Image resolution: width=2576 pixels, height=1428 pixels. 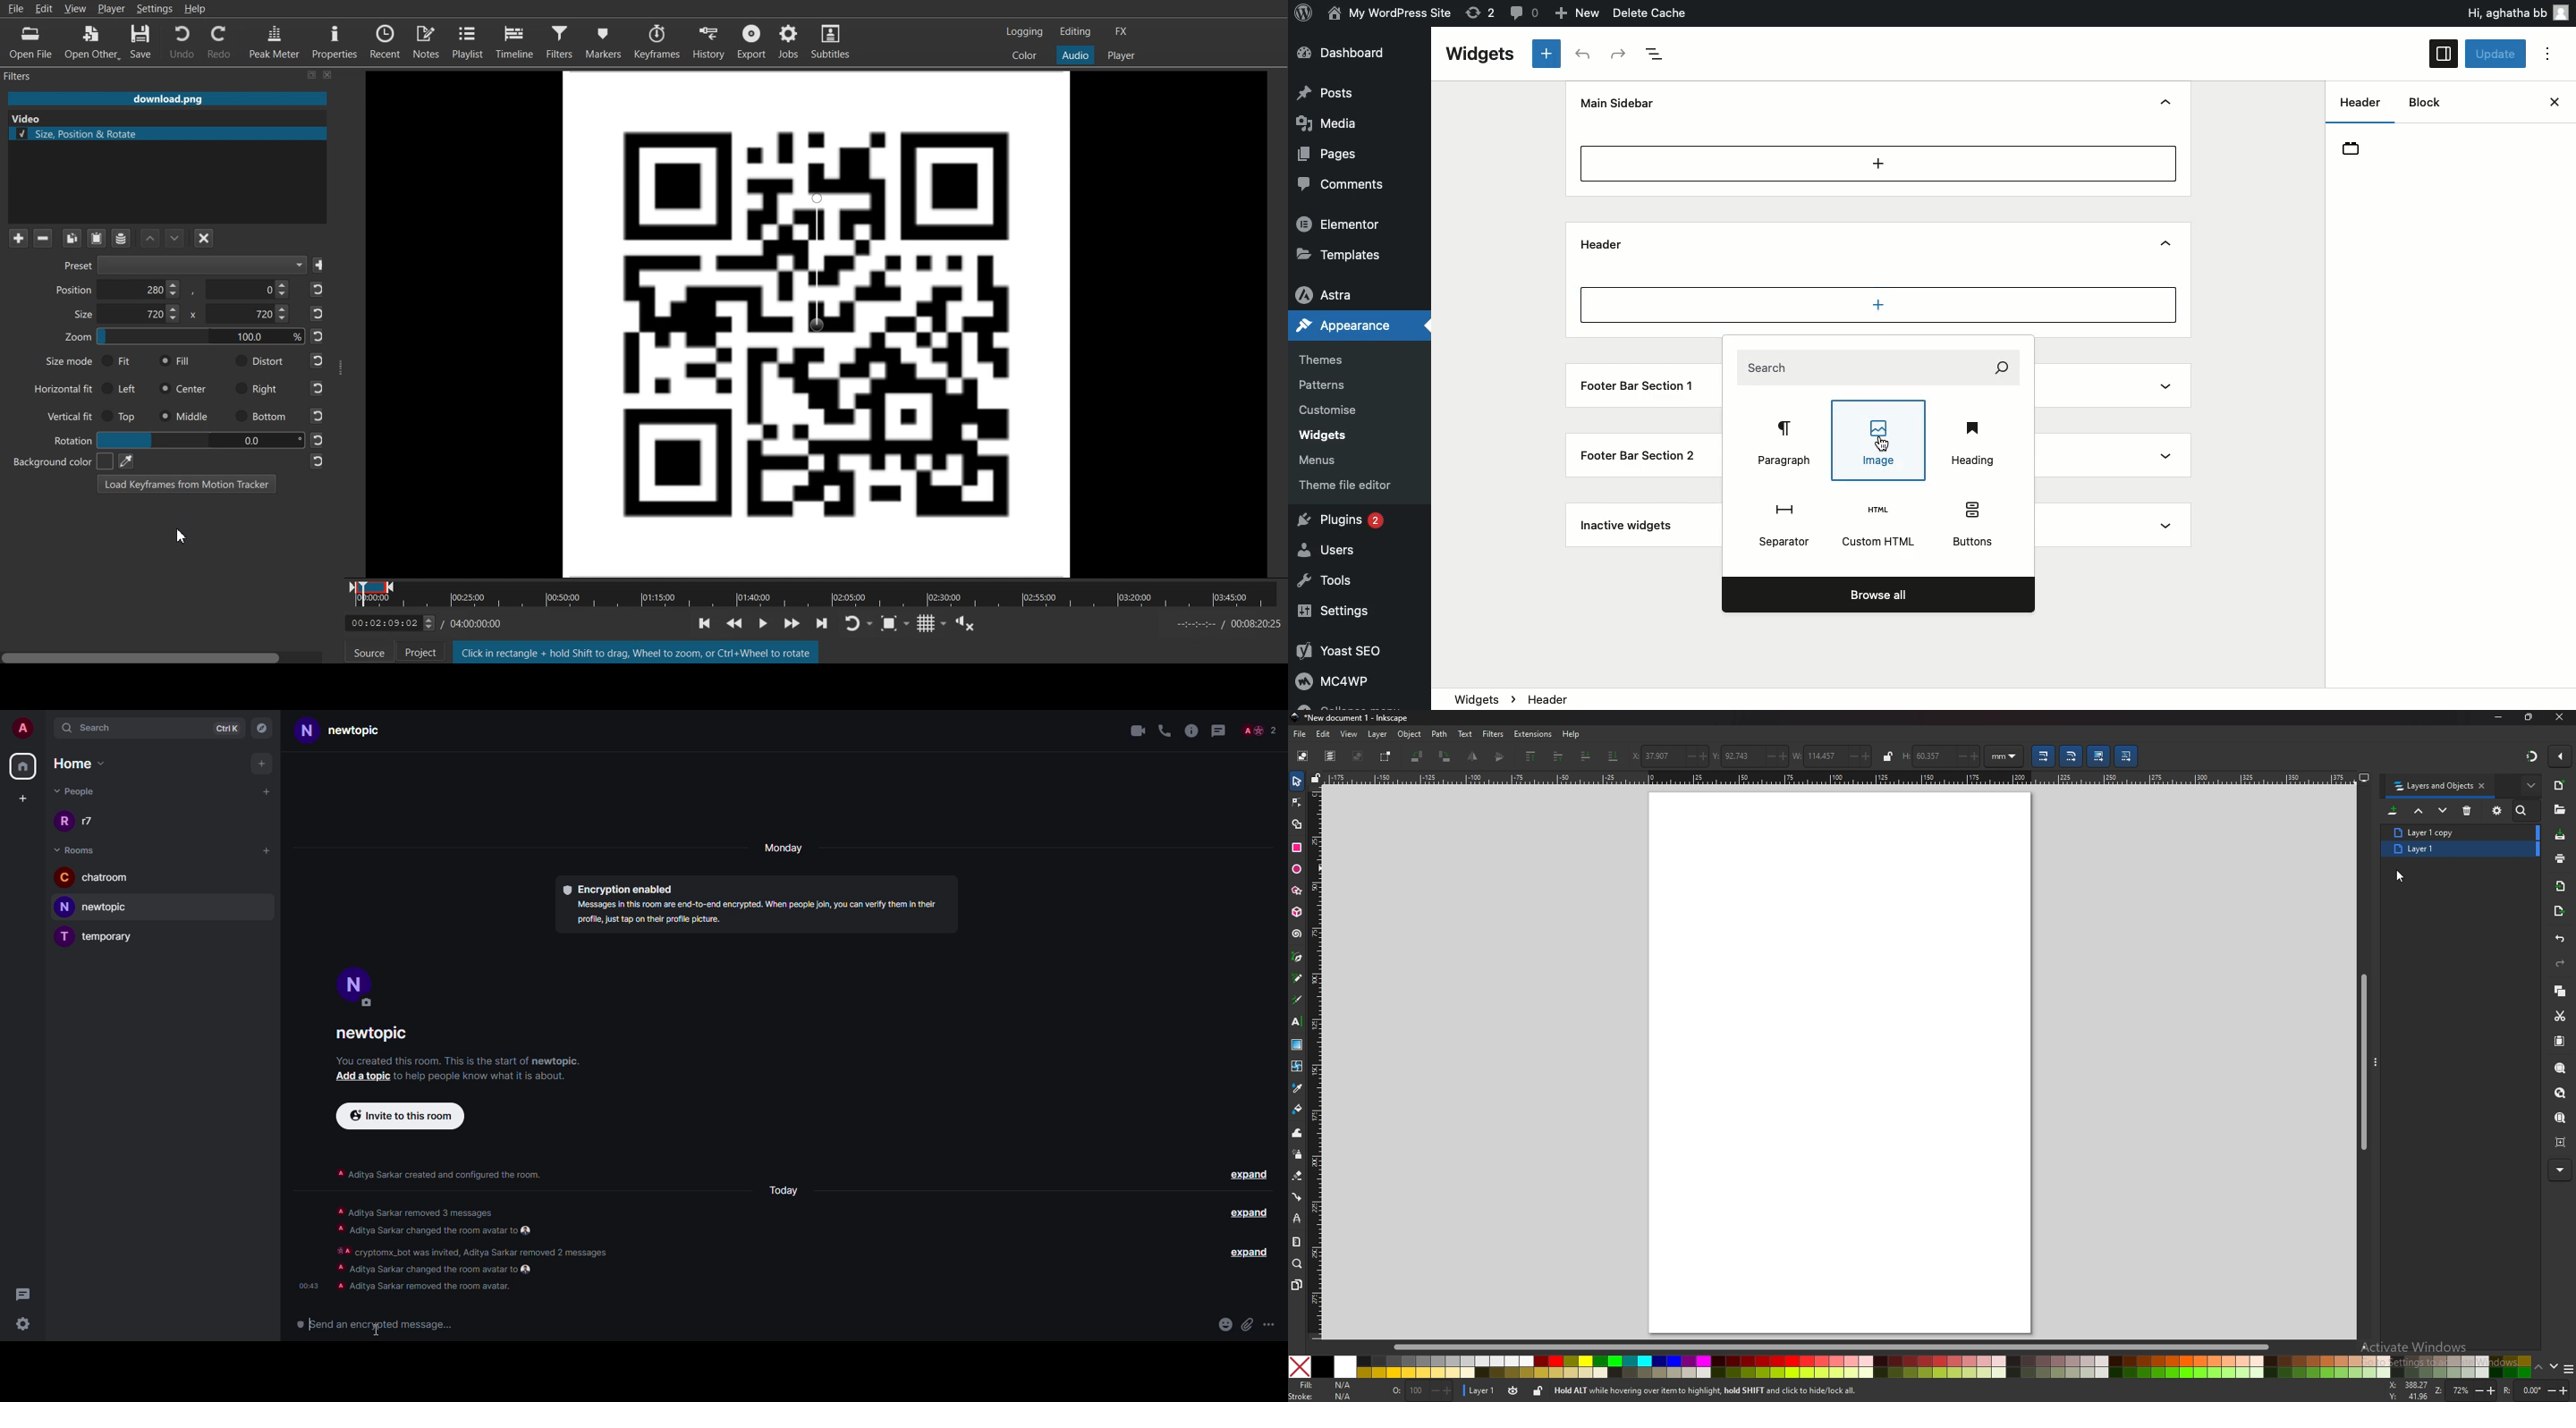 I want to click on Reset to default, so click(x=318, y=376).